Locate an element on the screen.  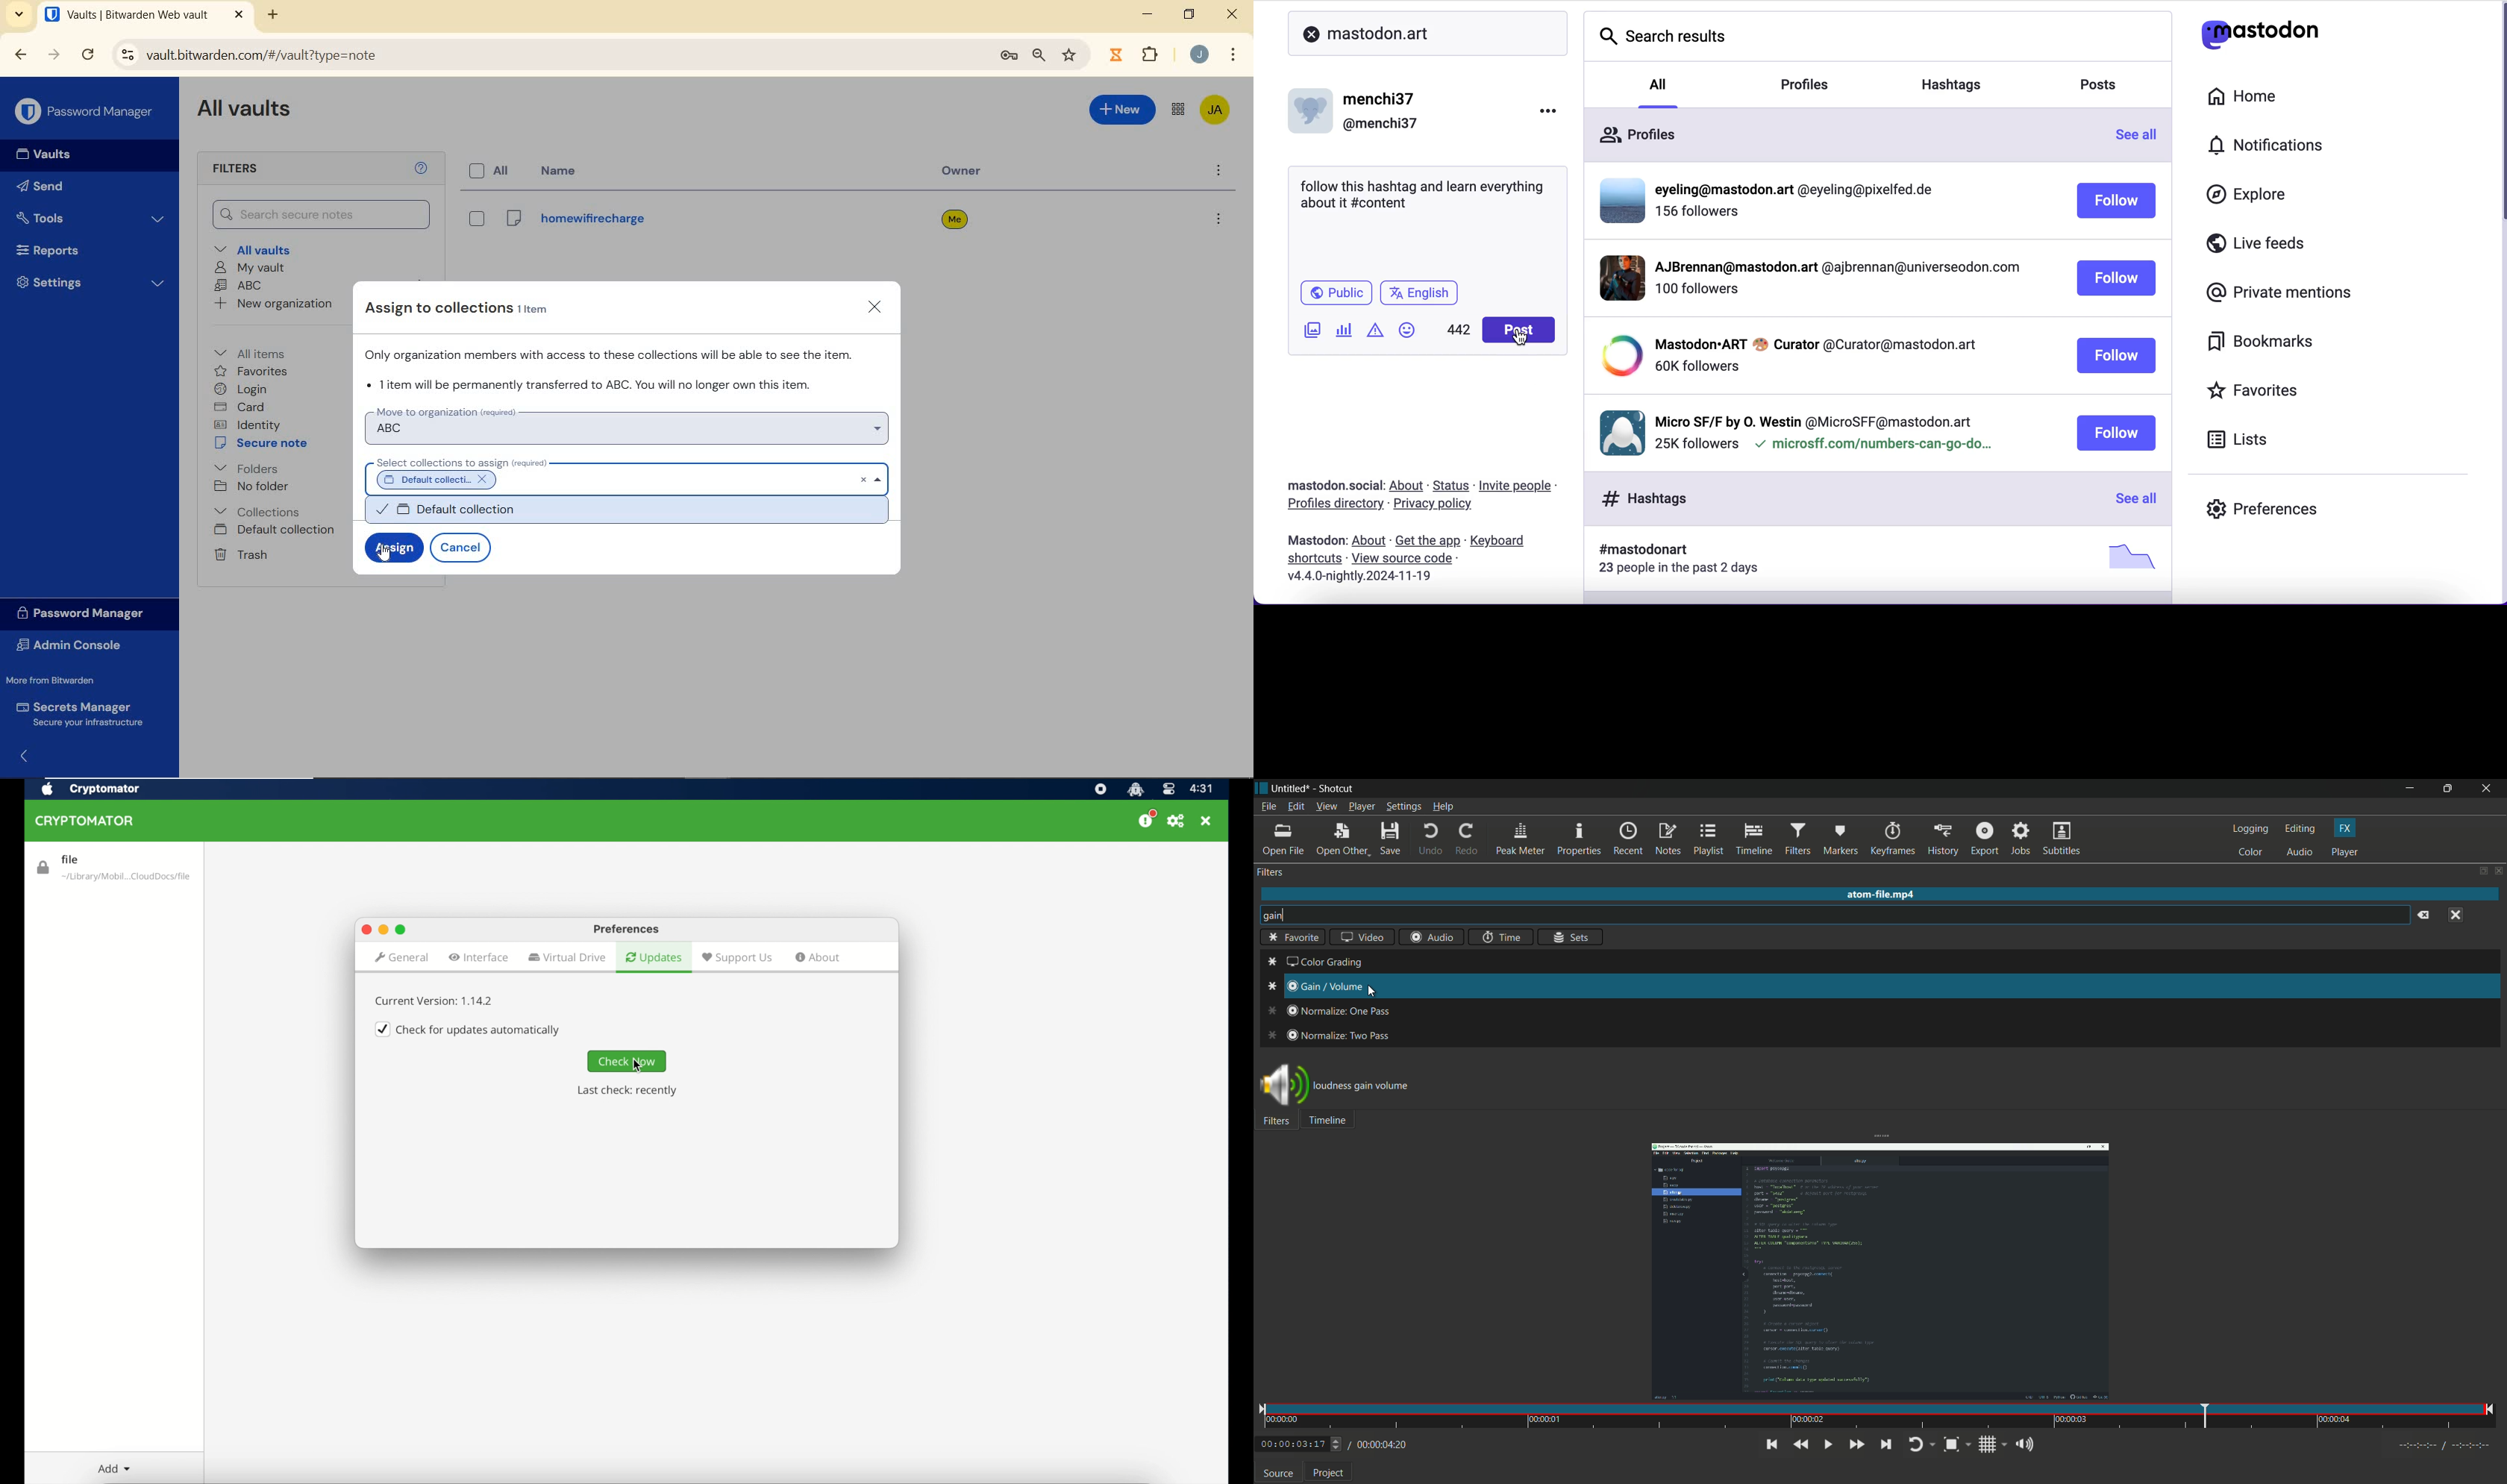
privacy policy is located at coordinates (1437, 506).